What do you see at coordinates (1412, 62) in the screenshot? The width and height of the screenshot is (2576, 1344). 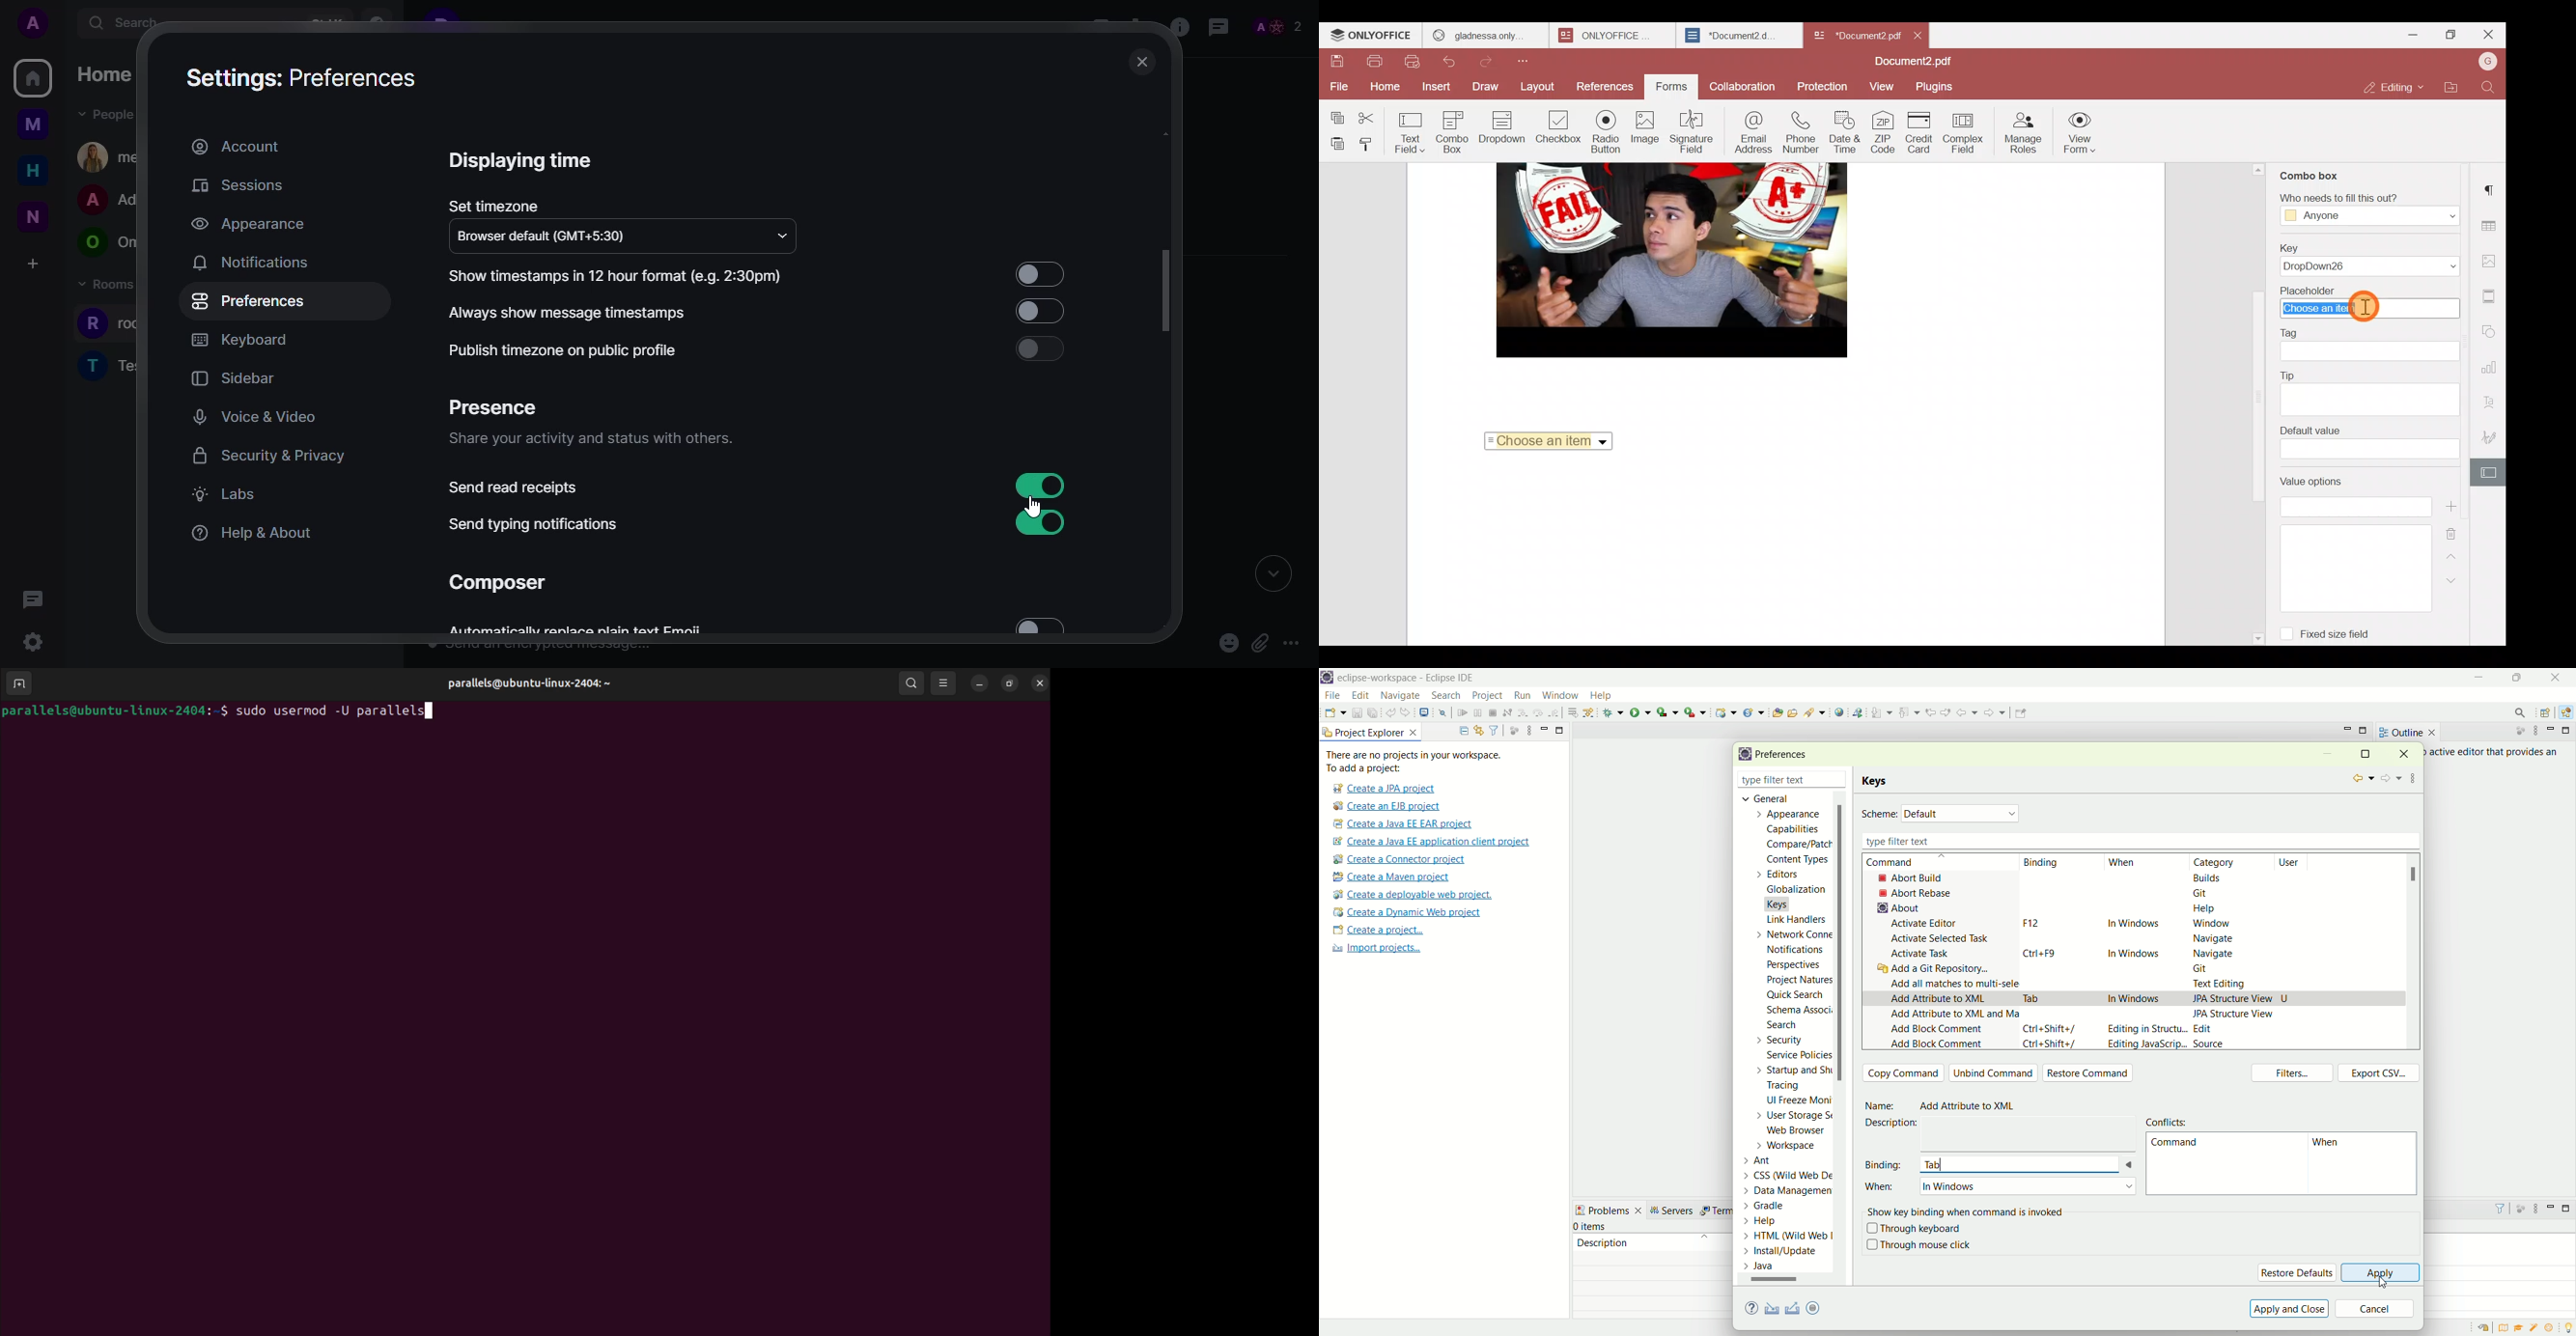 I see `Quick print` at bounding box center [1412, 62].